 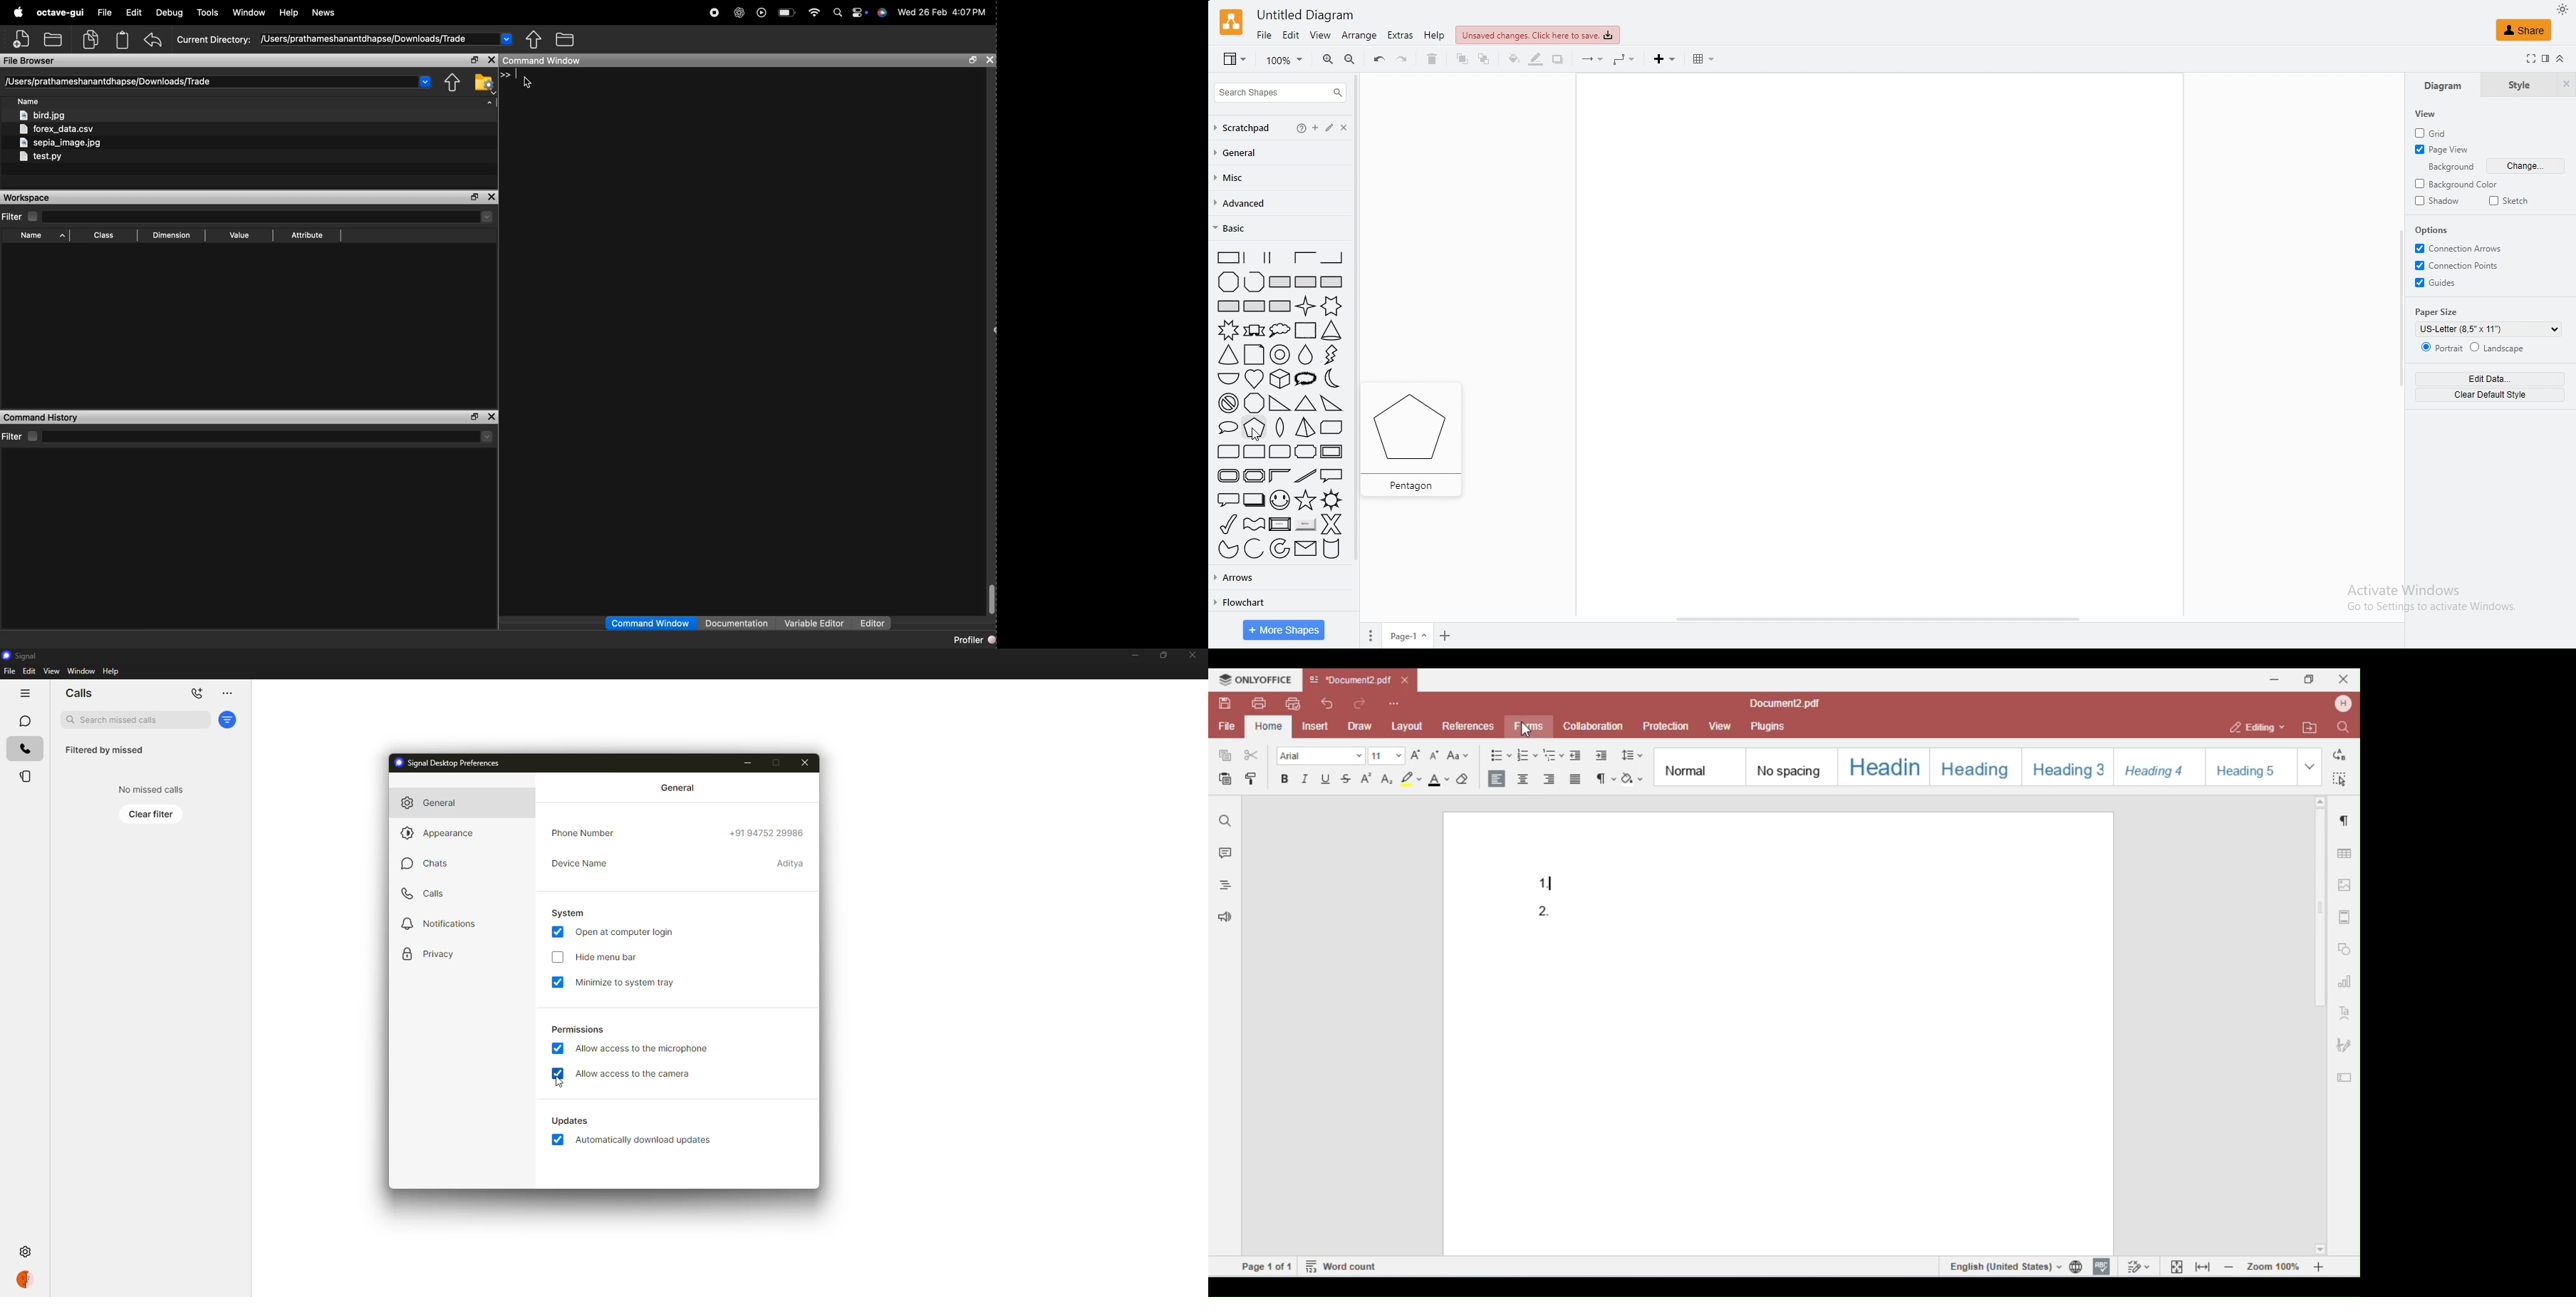 What do you see at coordinates (2527, 166) in the screenshot?
I see `change` at bounding box center [2527, 166].